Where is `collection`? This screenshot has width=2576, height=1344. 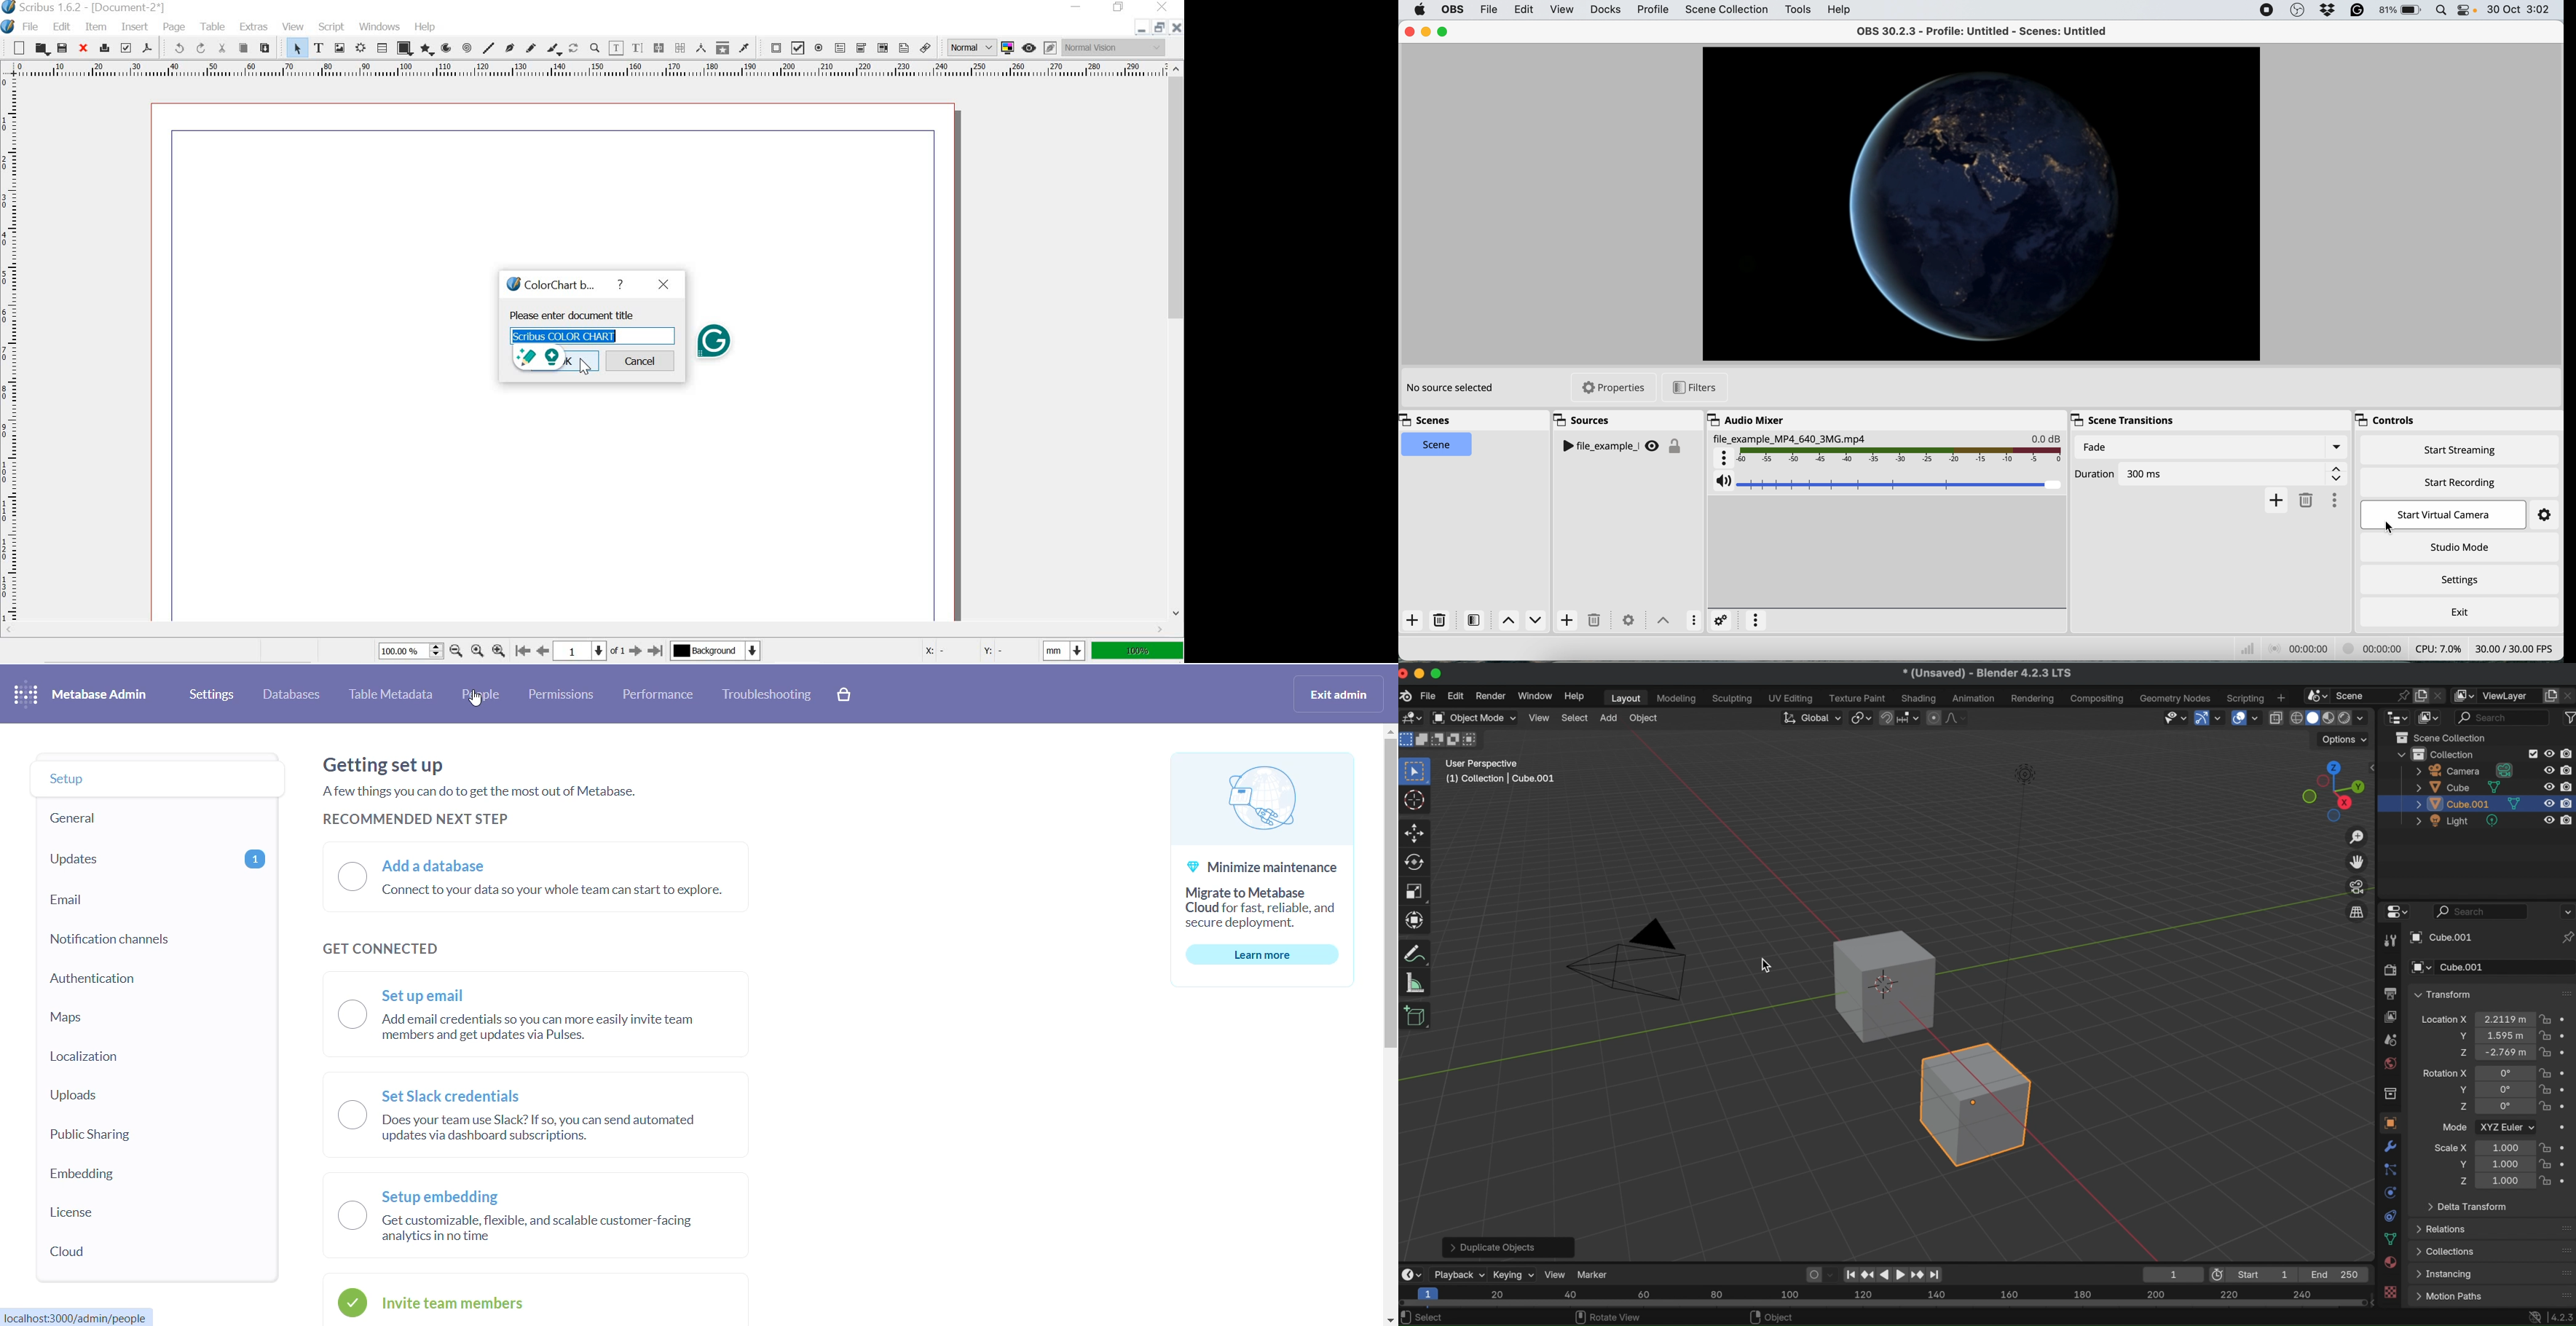 collection is located at coordinates (2436, 754).